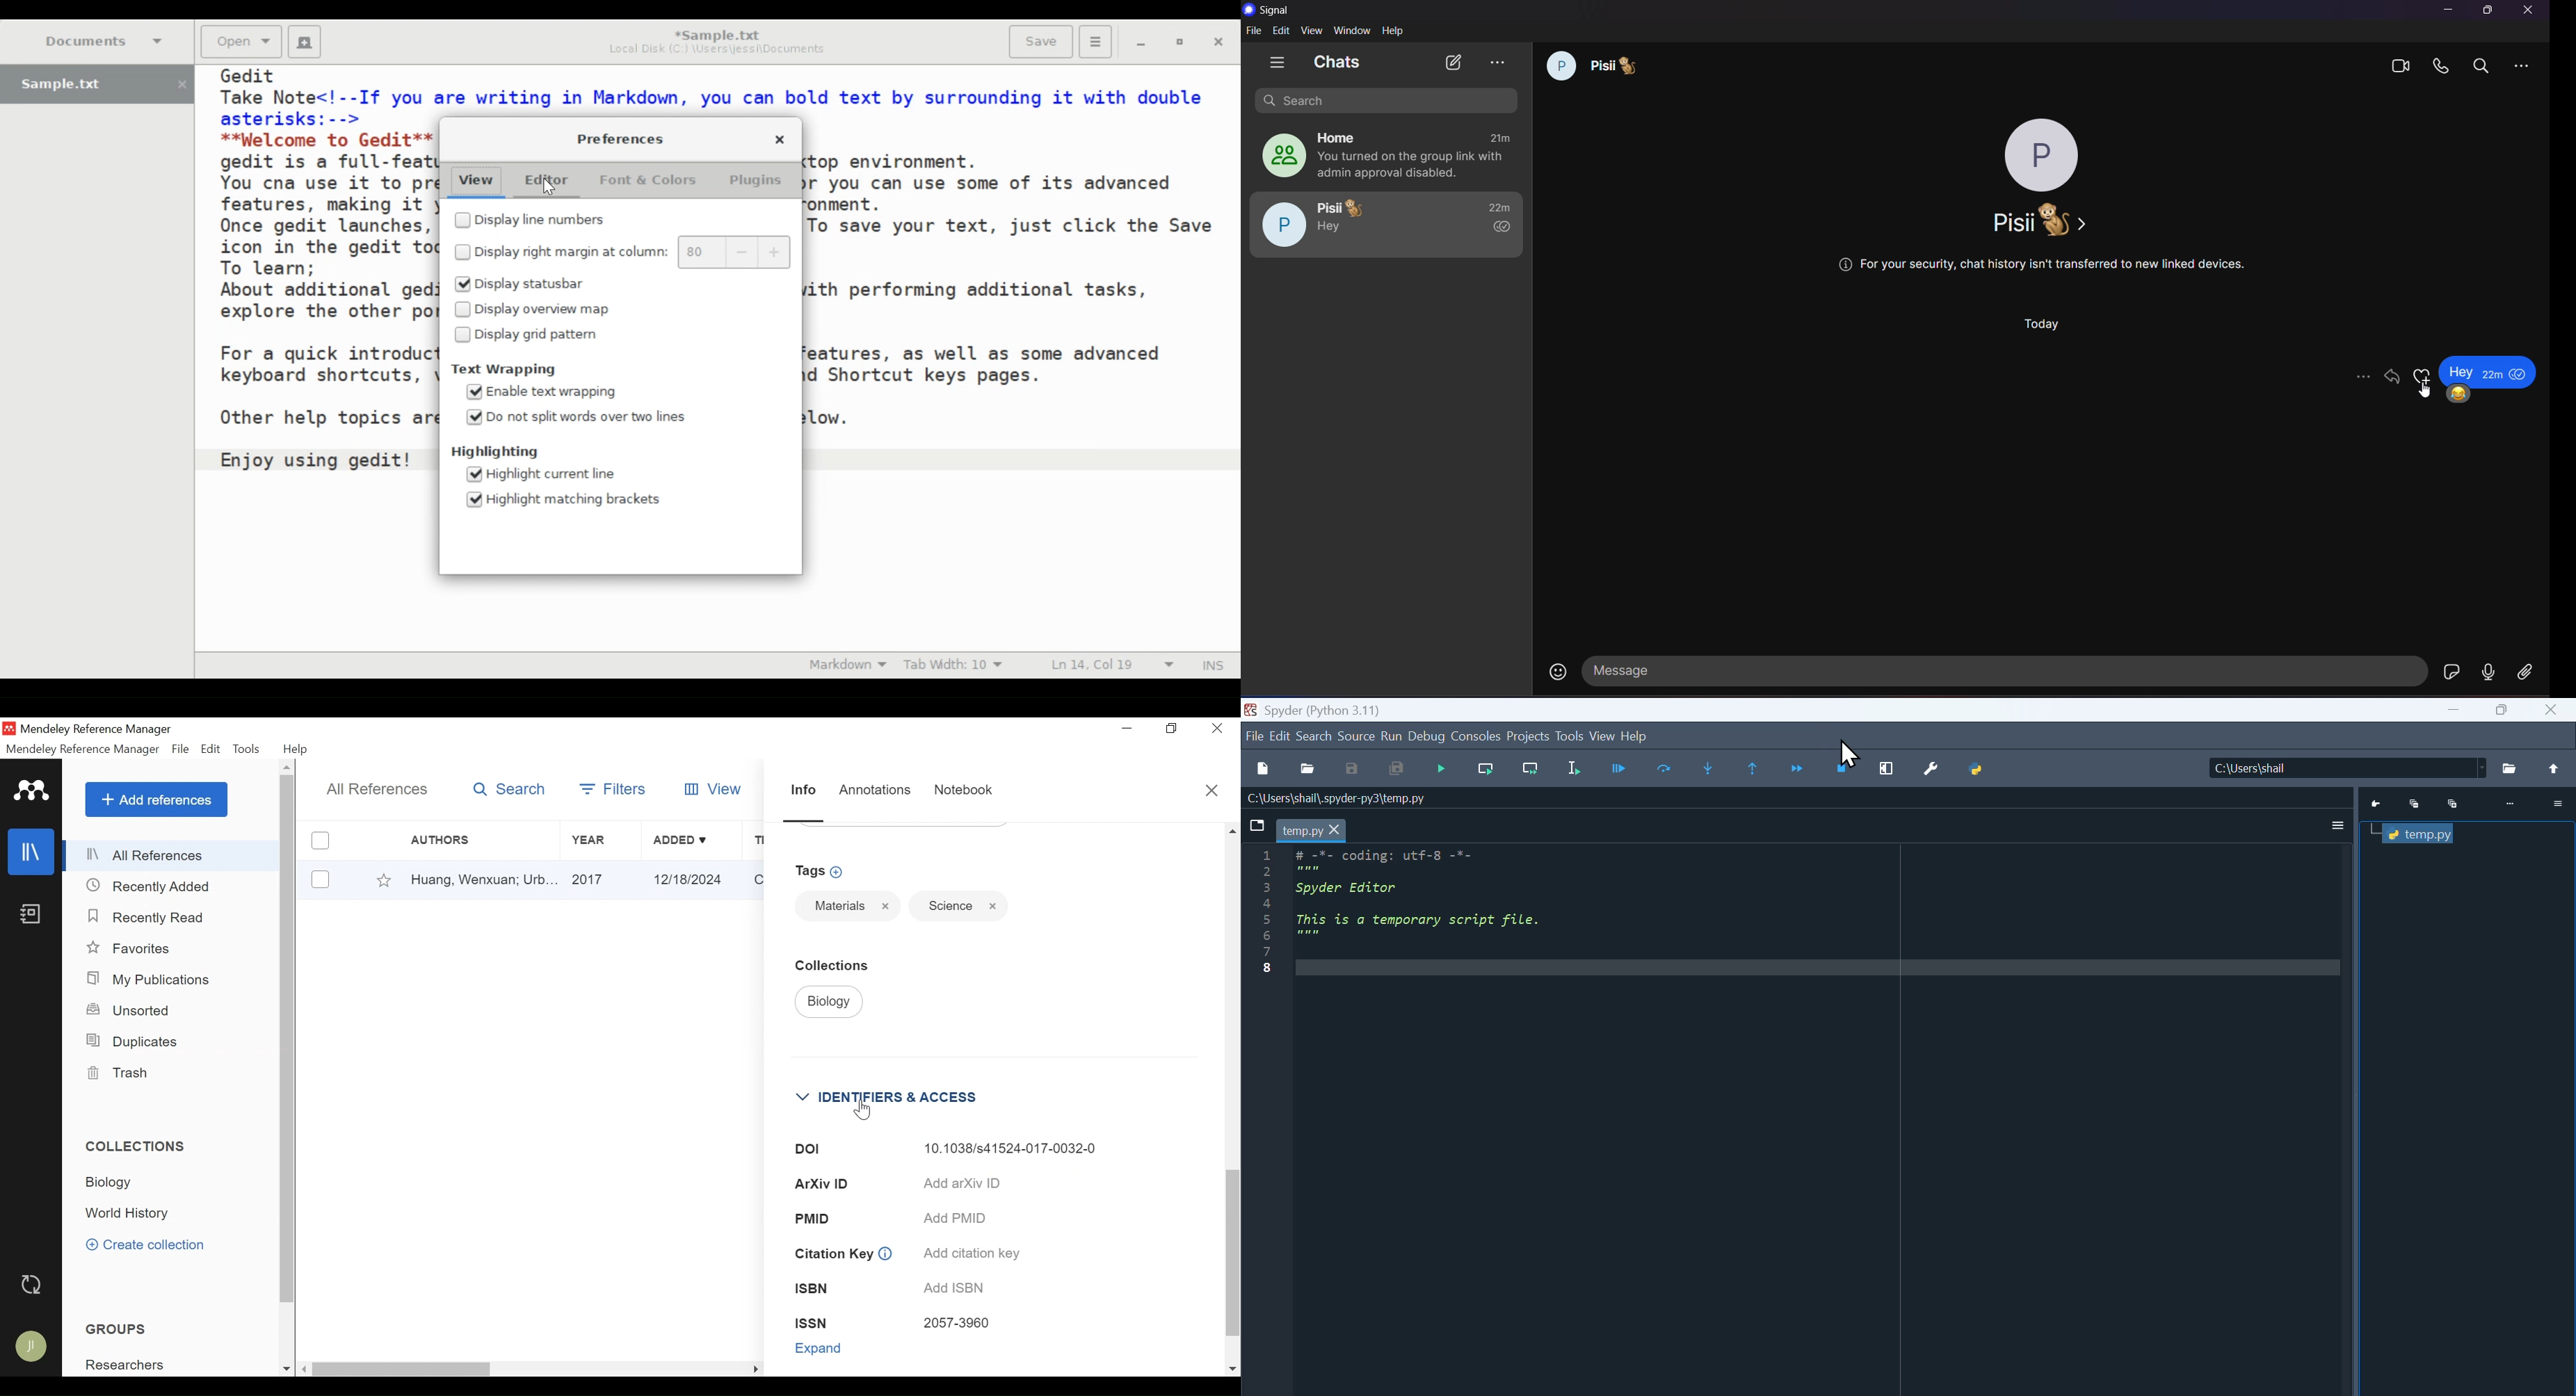 Image resolution: width=2576 pixels, height=1400 pixels. Describe the element at coordinates (1323, 711) in the screenshot. I see `Spyder (Python 3.11)` at that location.